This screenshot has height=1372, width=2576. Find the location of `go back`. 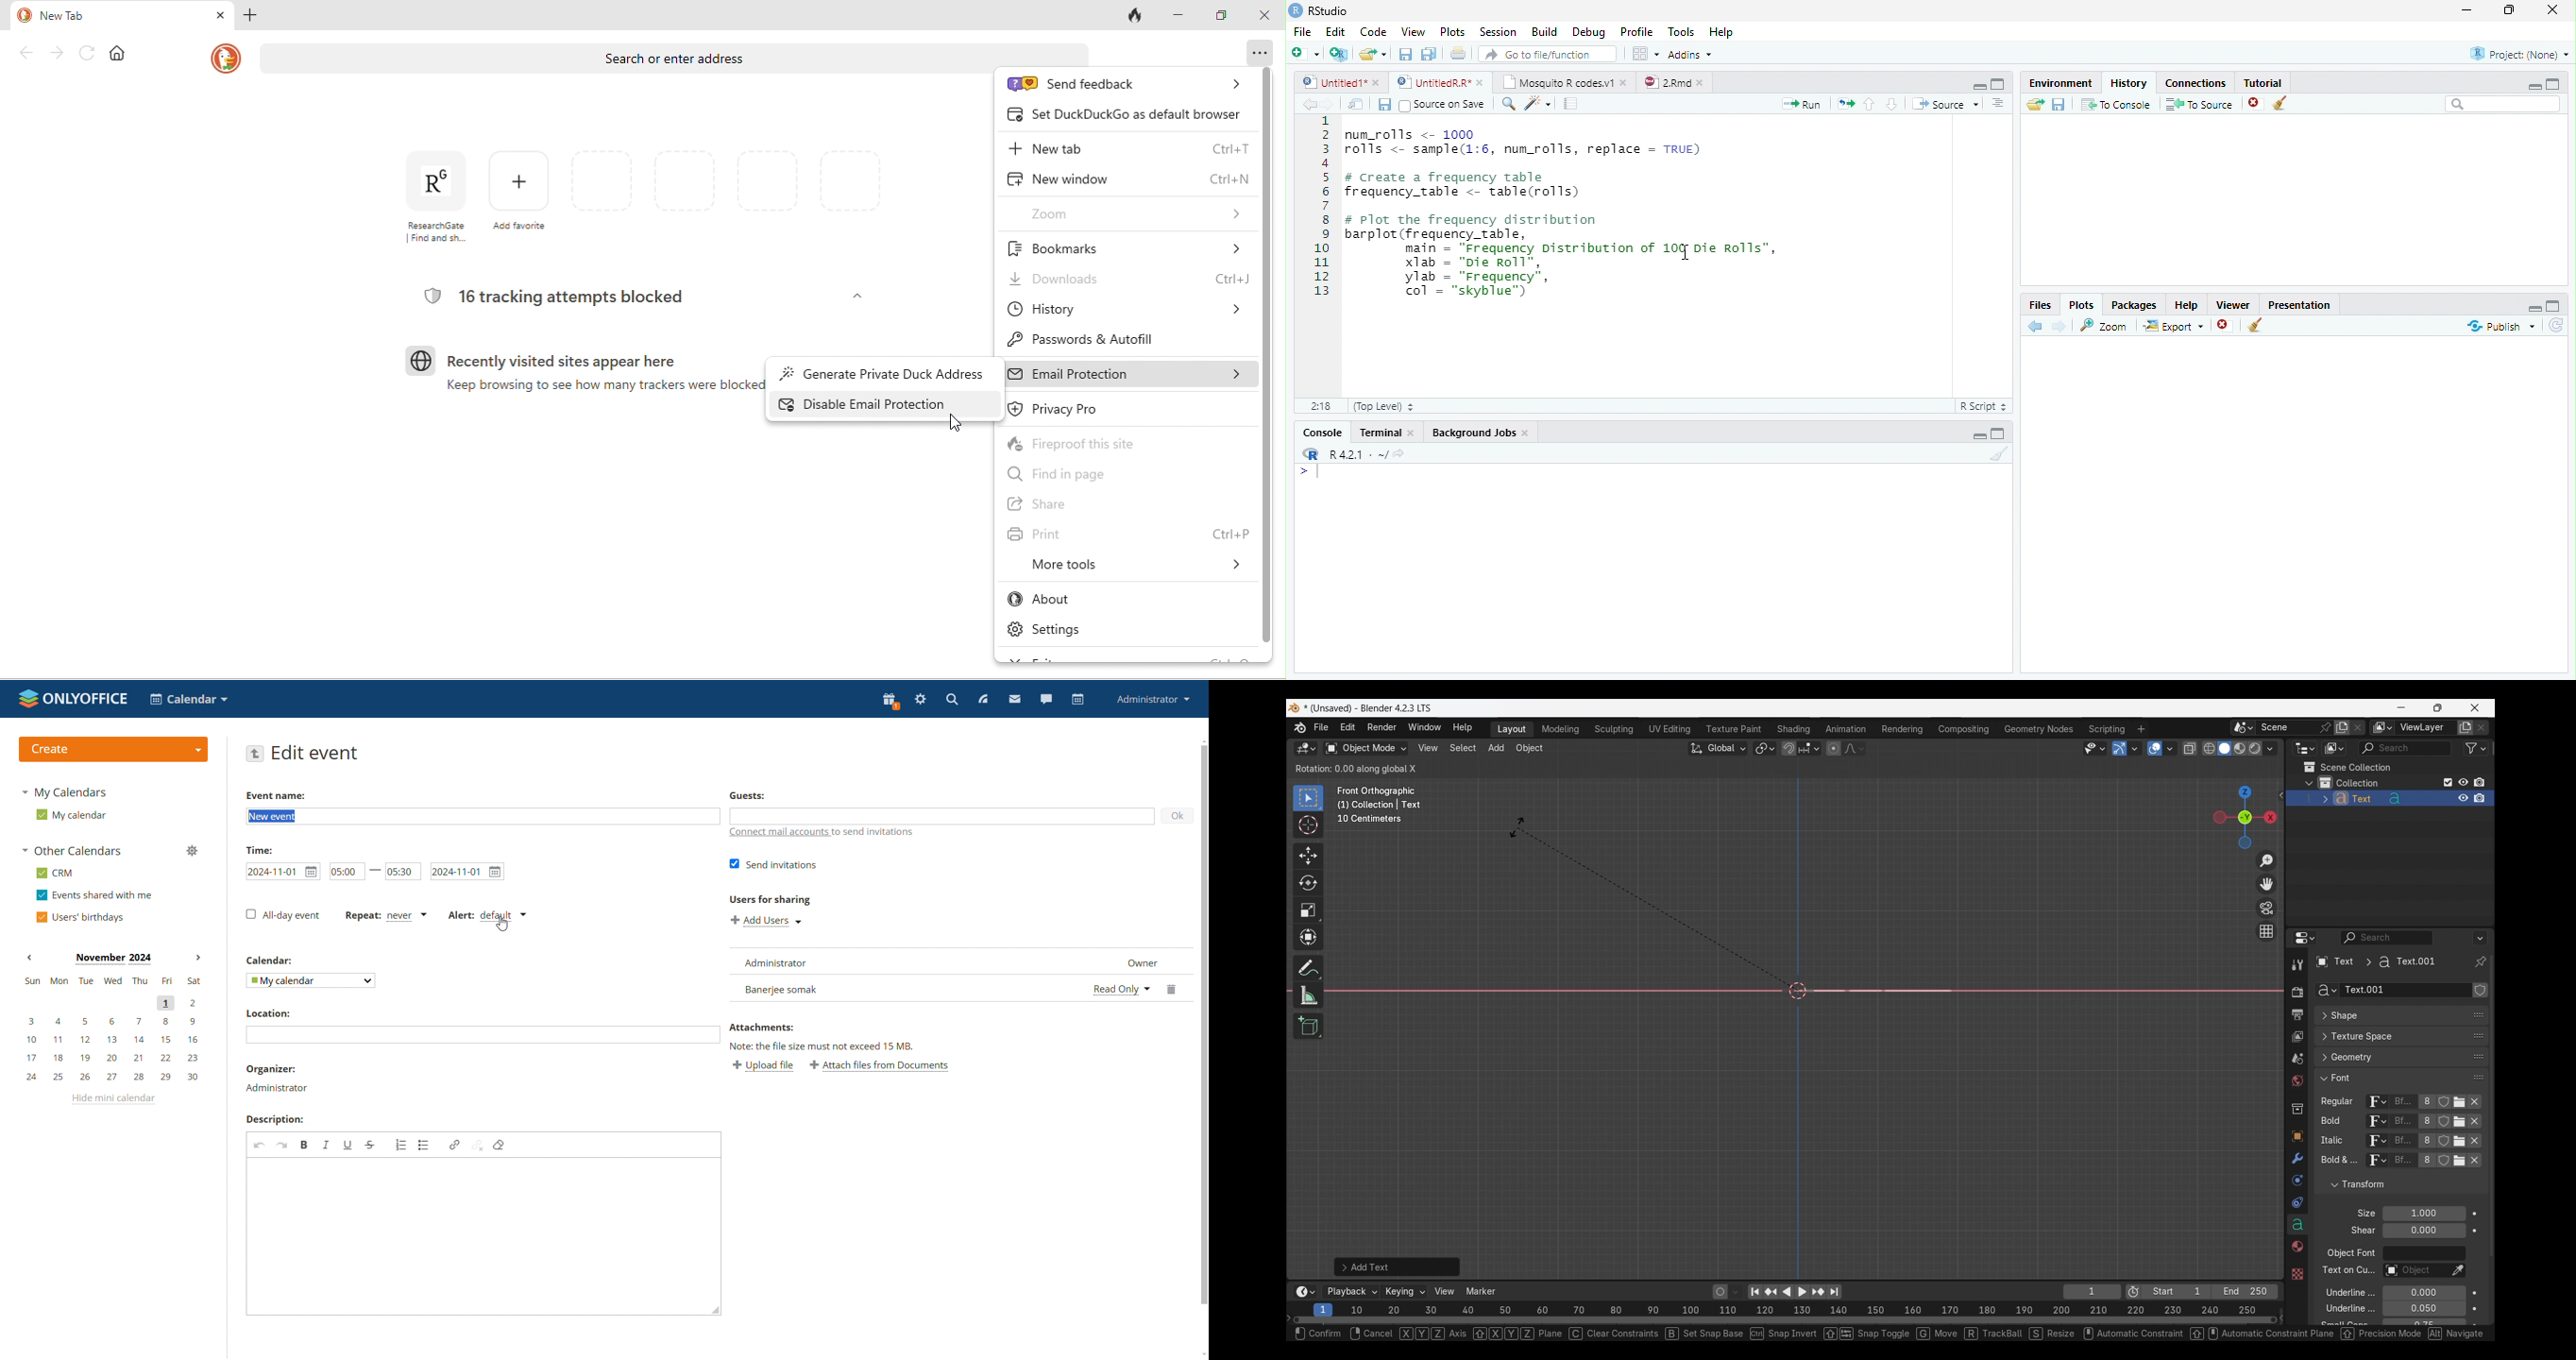

go back is located at coordinates (254, 753).